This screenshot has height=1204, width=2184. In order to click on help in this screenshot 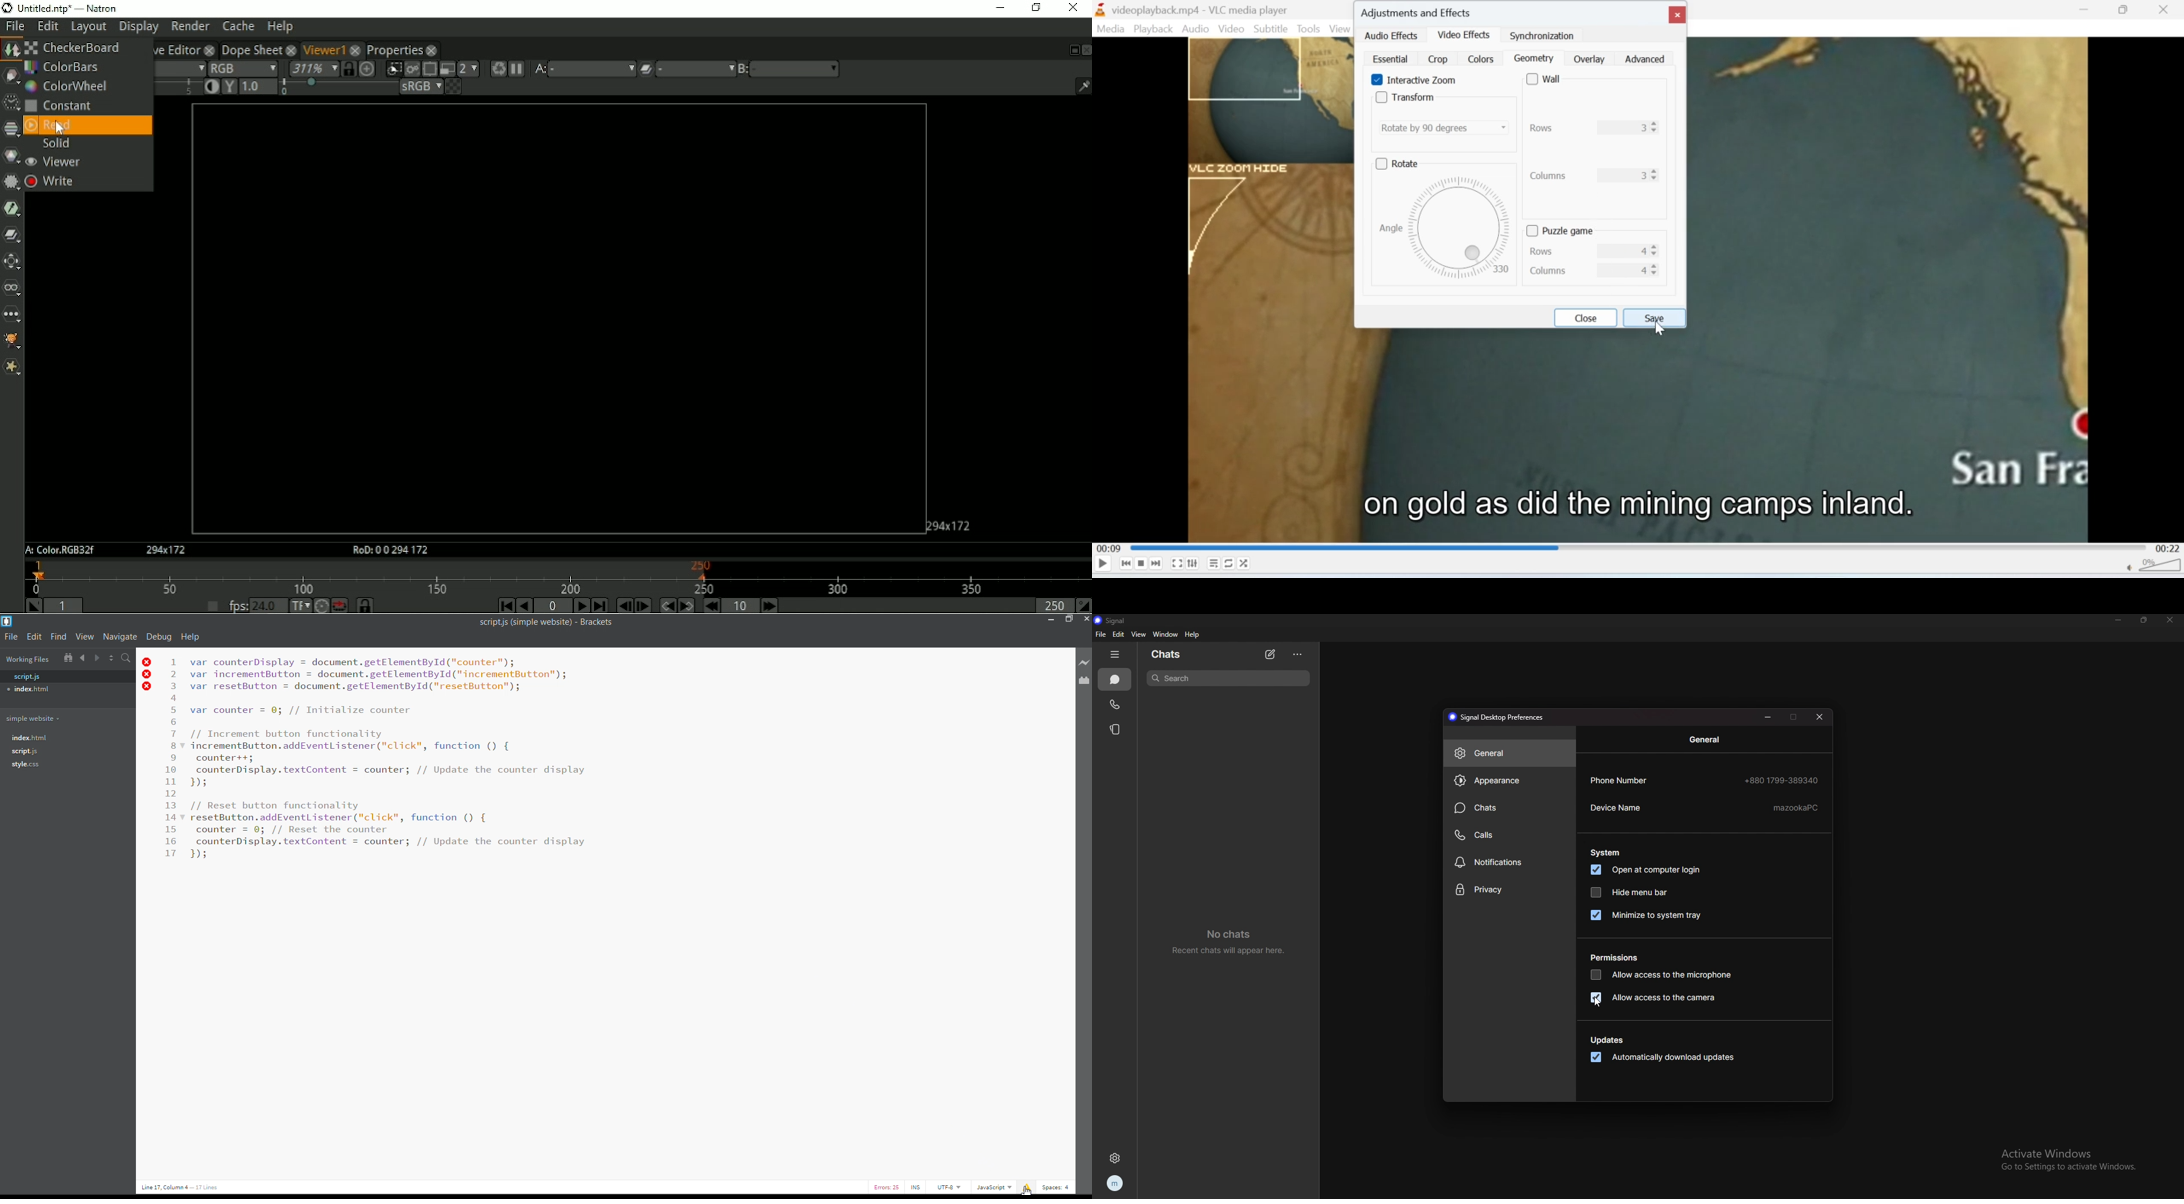, I will do `click(1193, 635)`.